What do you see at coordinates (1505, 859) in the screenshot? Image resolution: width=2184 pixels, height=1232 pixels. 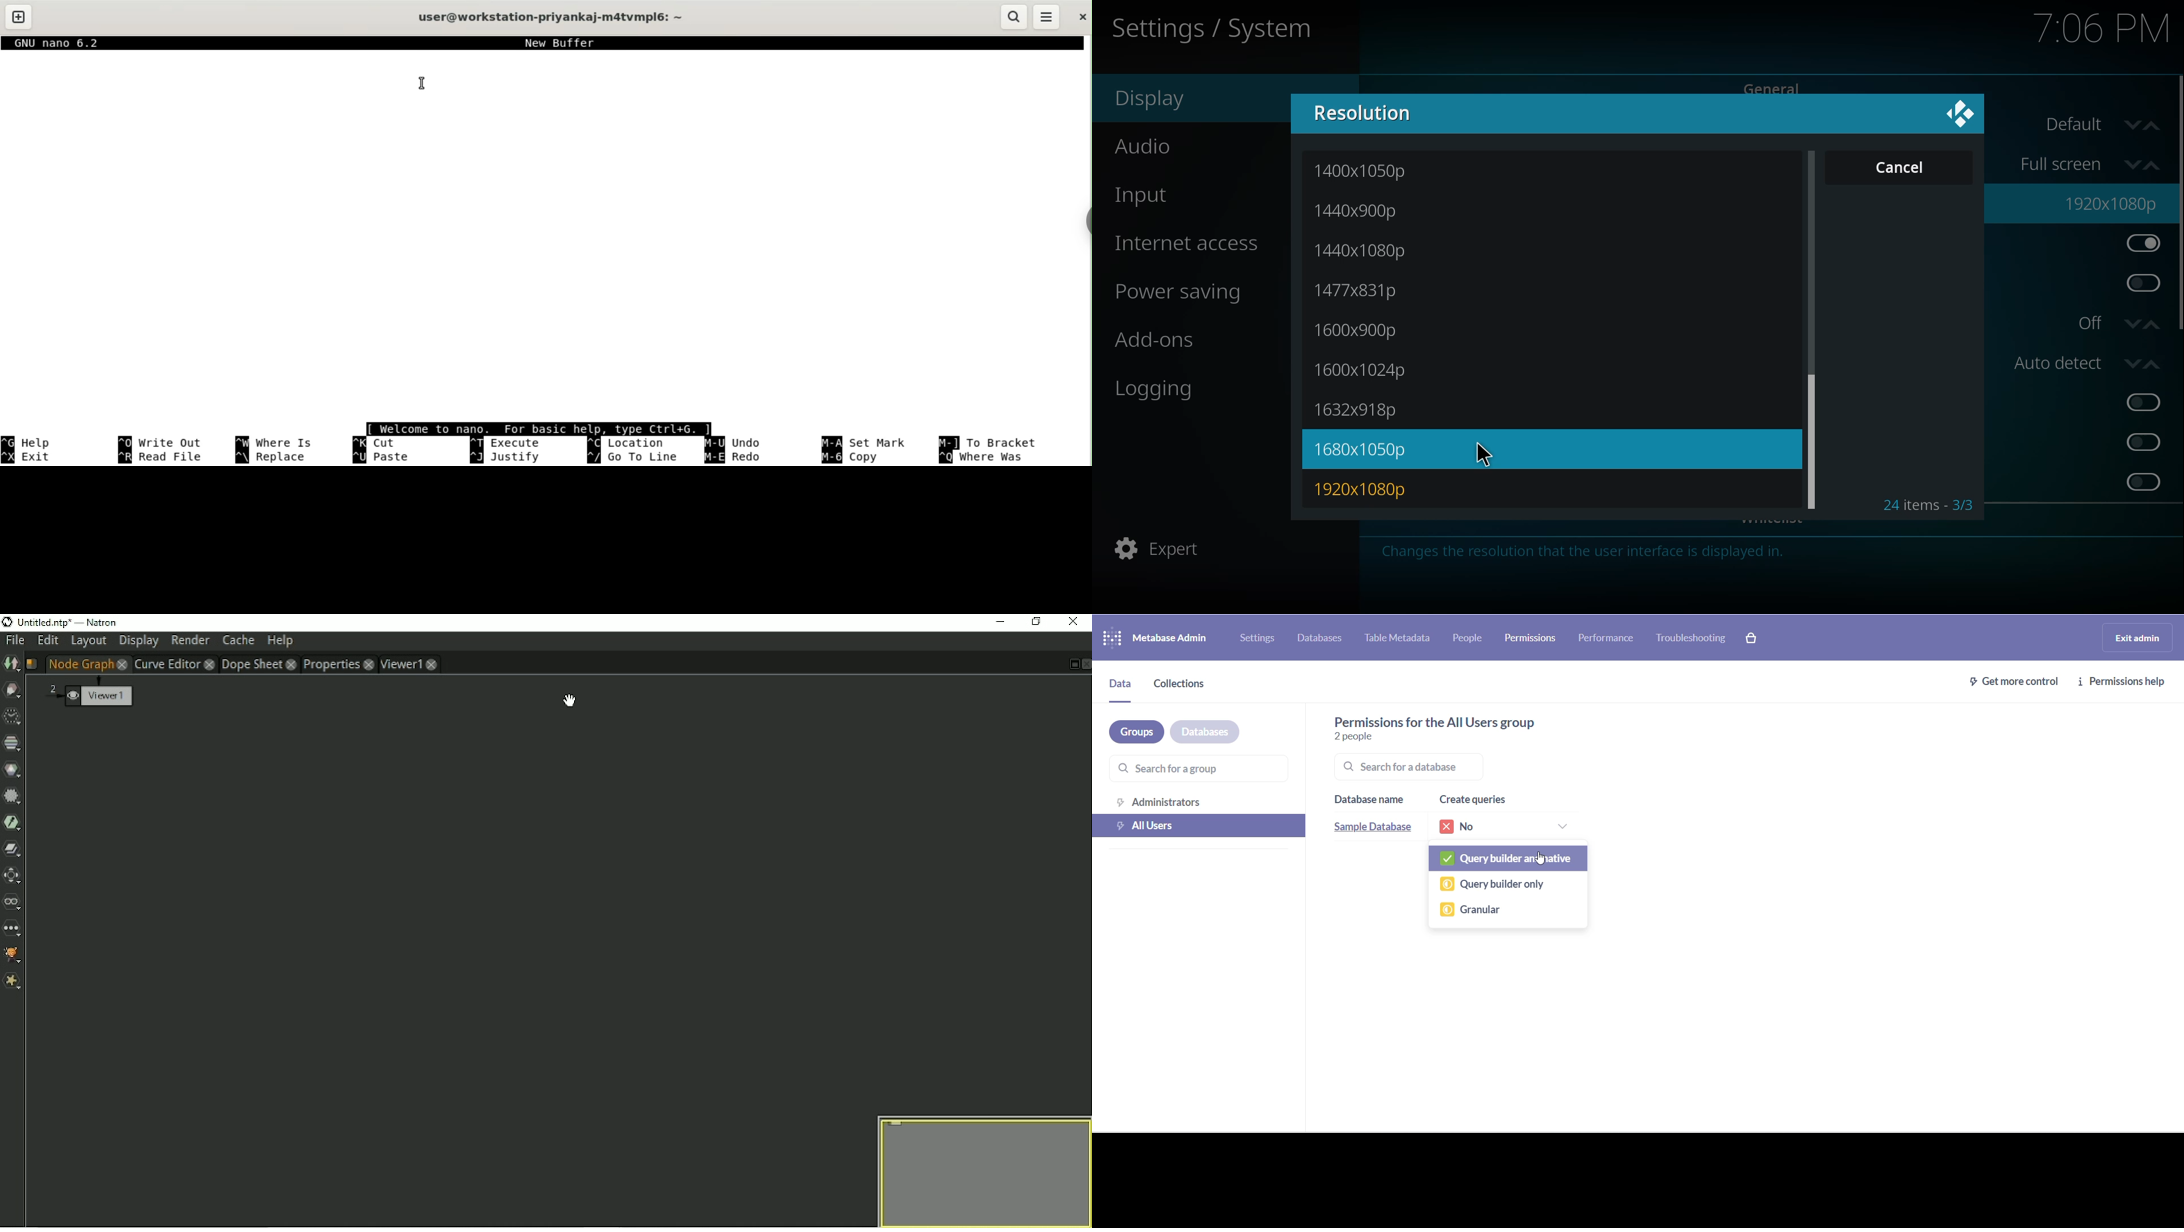 I see `query builder and native` at bounding box center [1505, 859].